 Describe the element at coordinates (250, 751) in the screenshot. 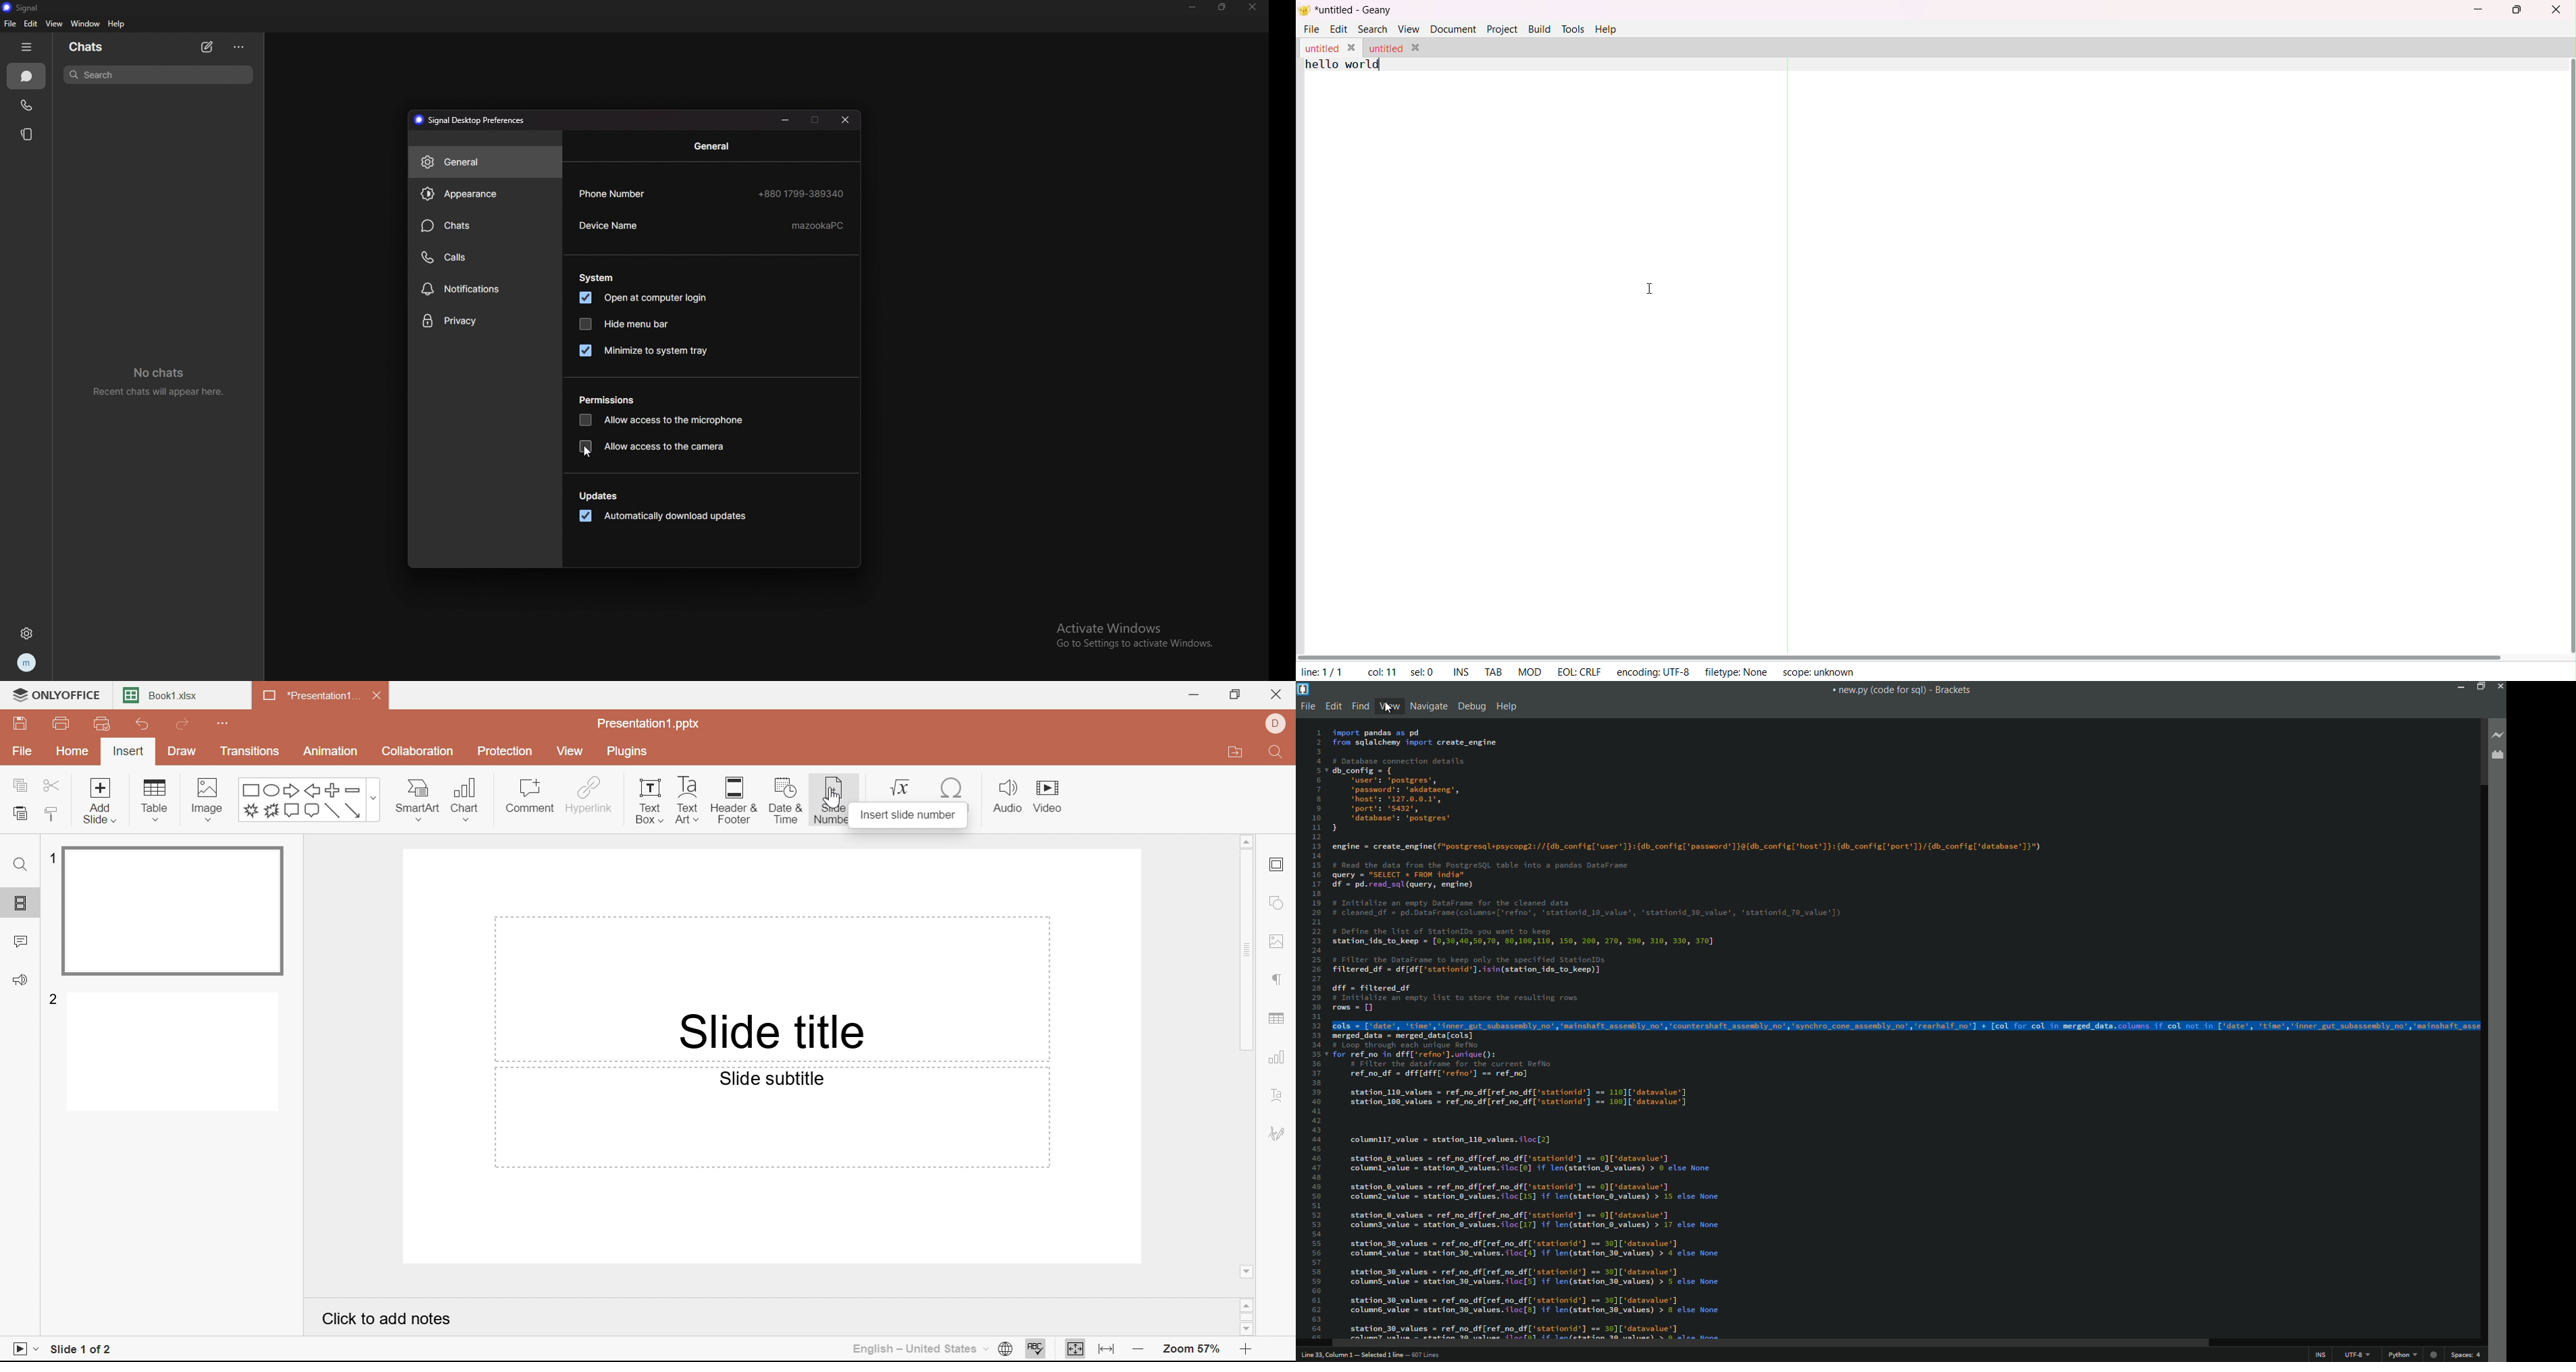

I see `Transitions` at that location.